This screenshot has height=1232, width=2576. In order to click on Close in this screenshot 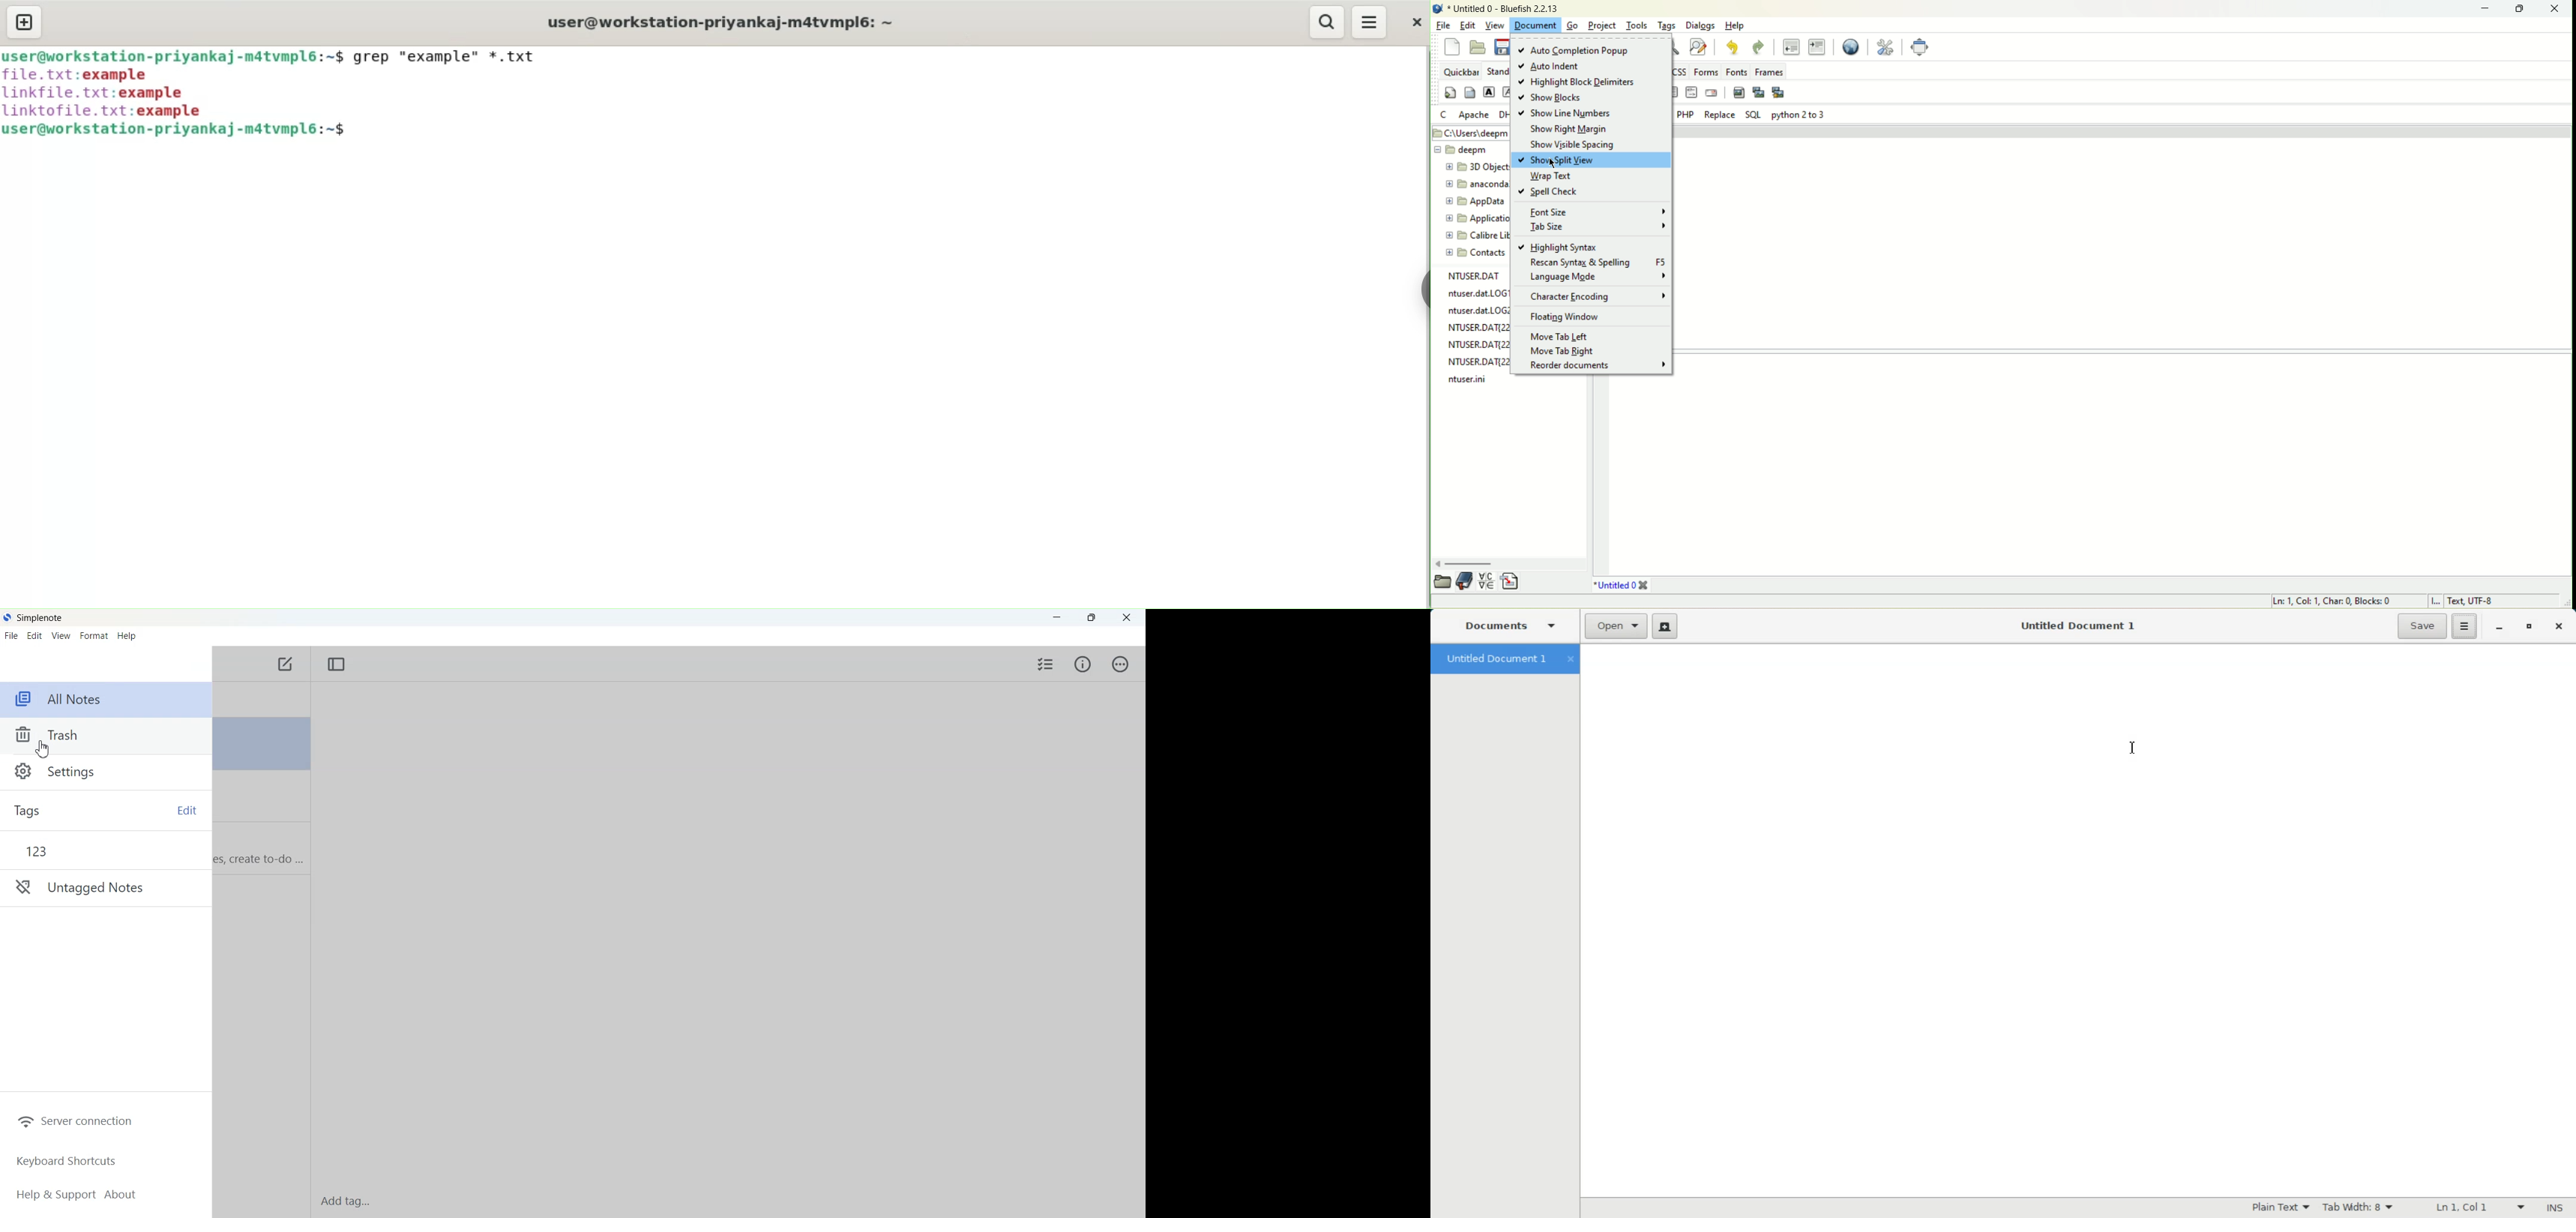, I will do `click(2558, 627)`.